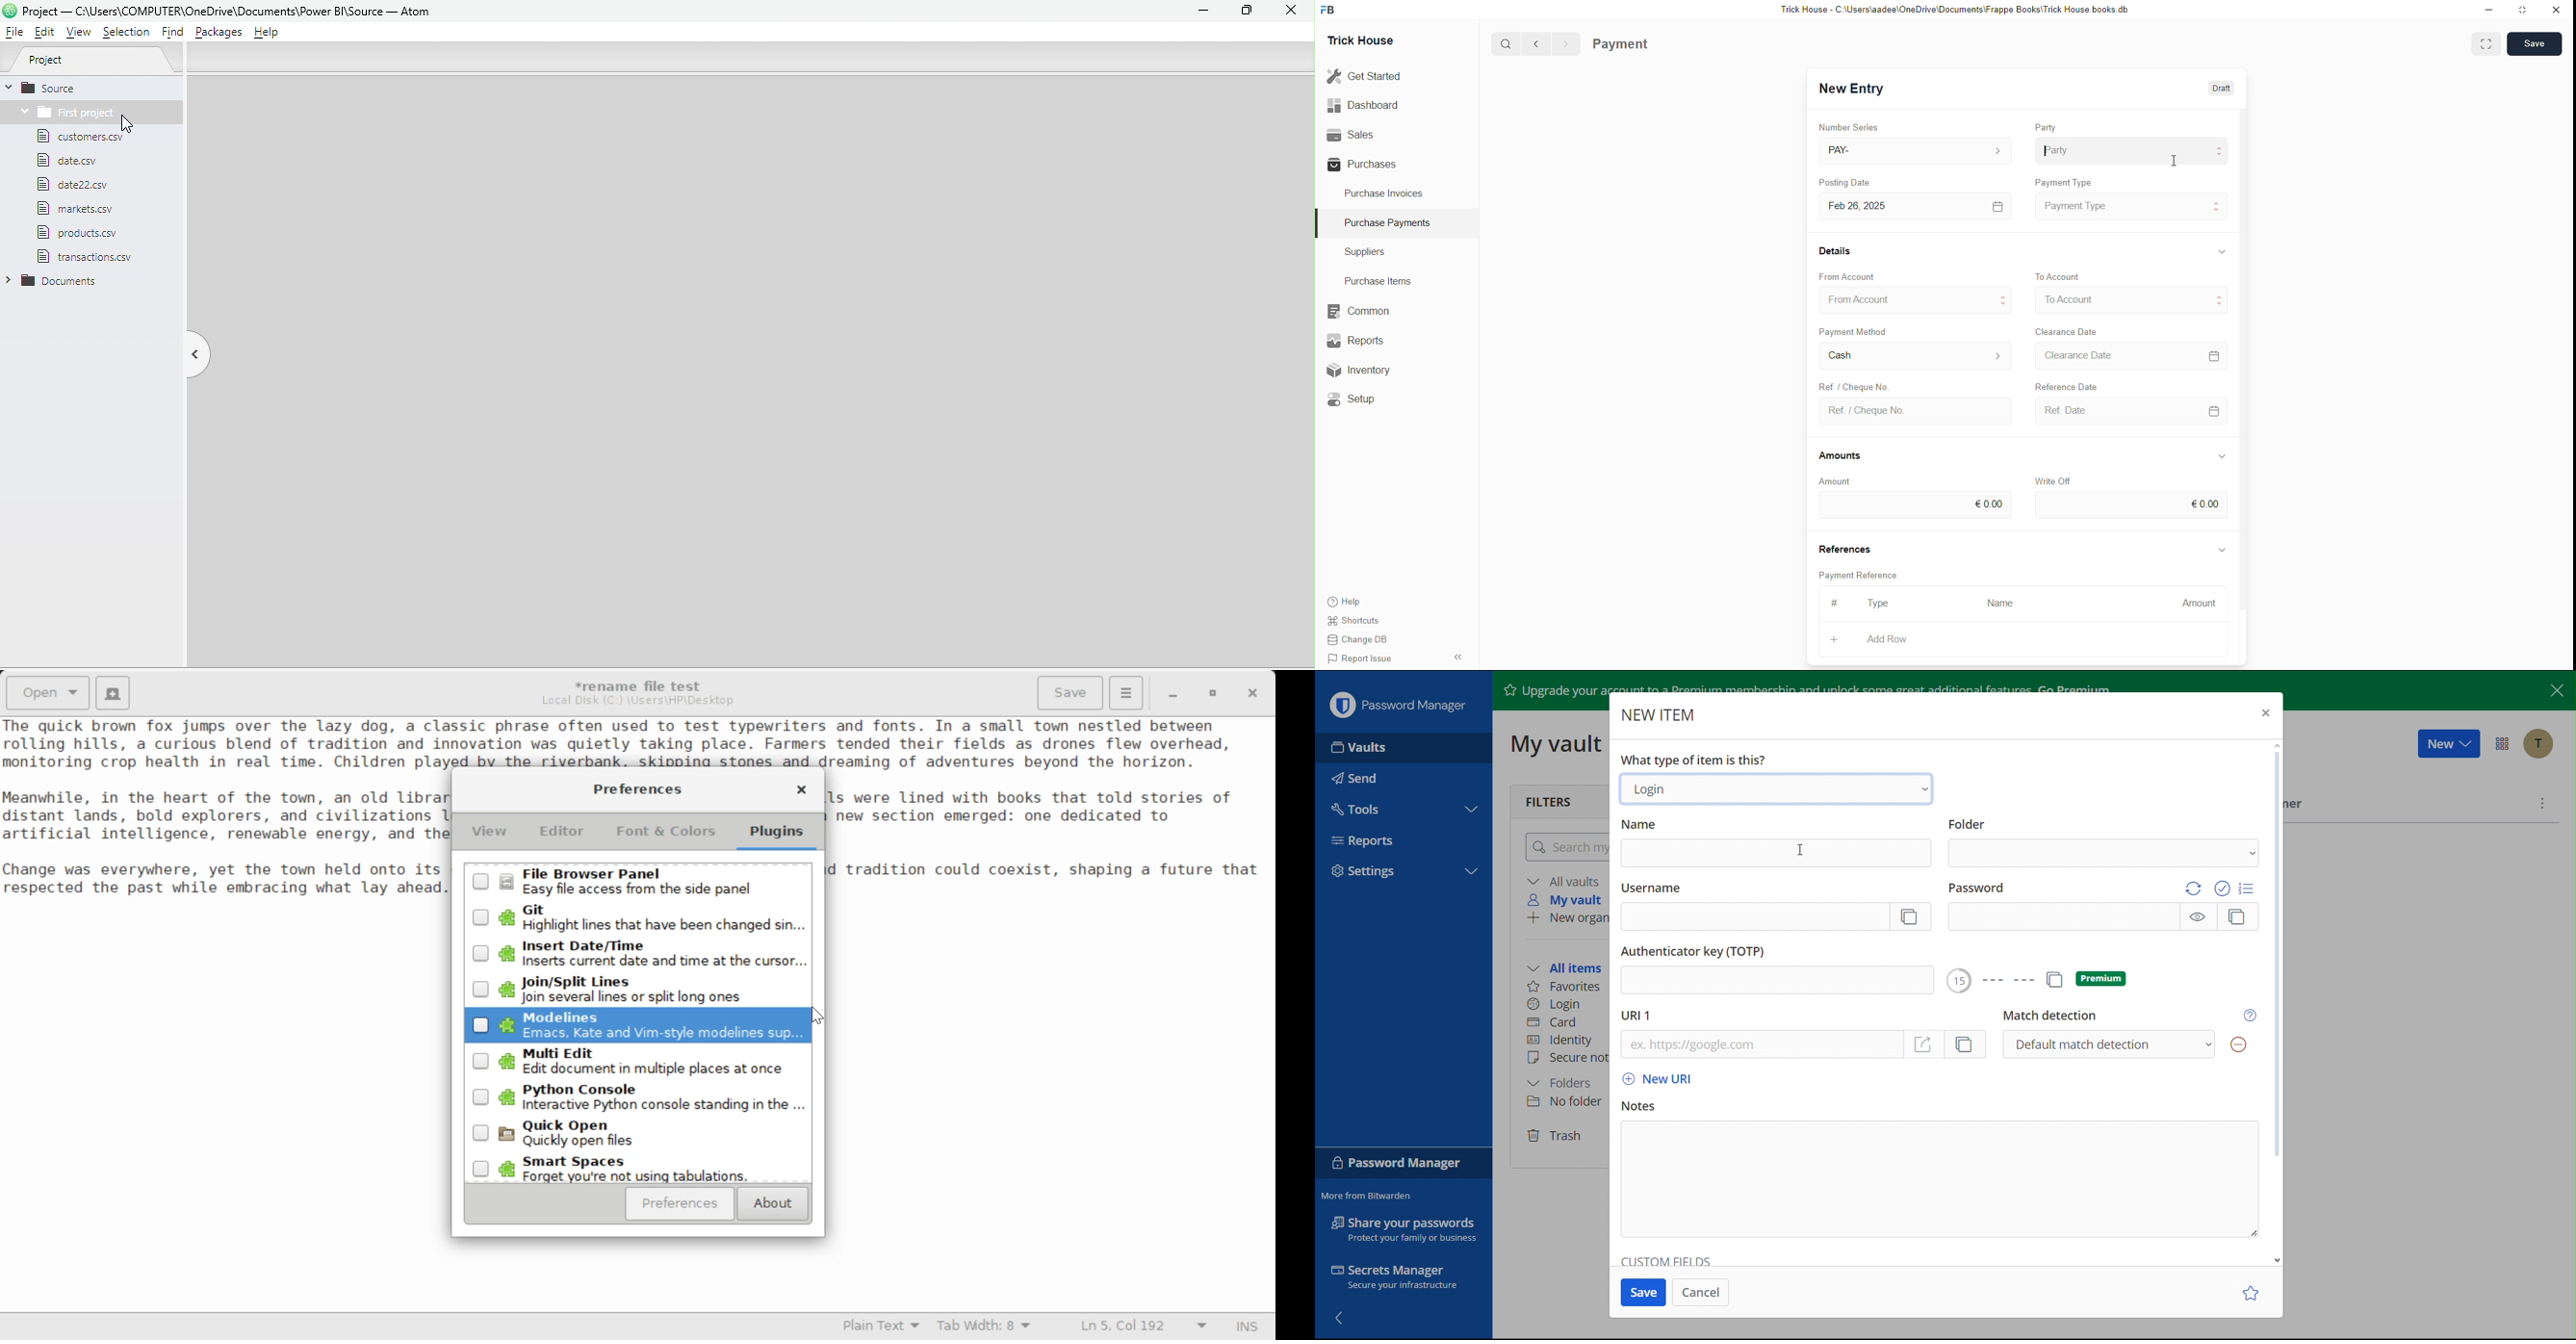 This screenshot has height=1344, width=2576. What do you see at coordinates (1845, 547) in the screenshot?
I see `References` at bounding box center [1845, 547].